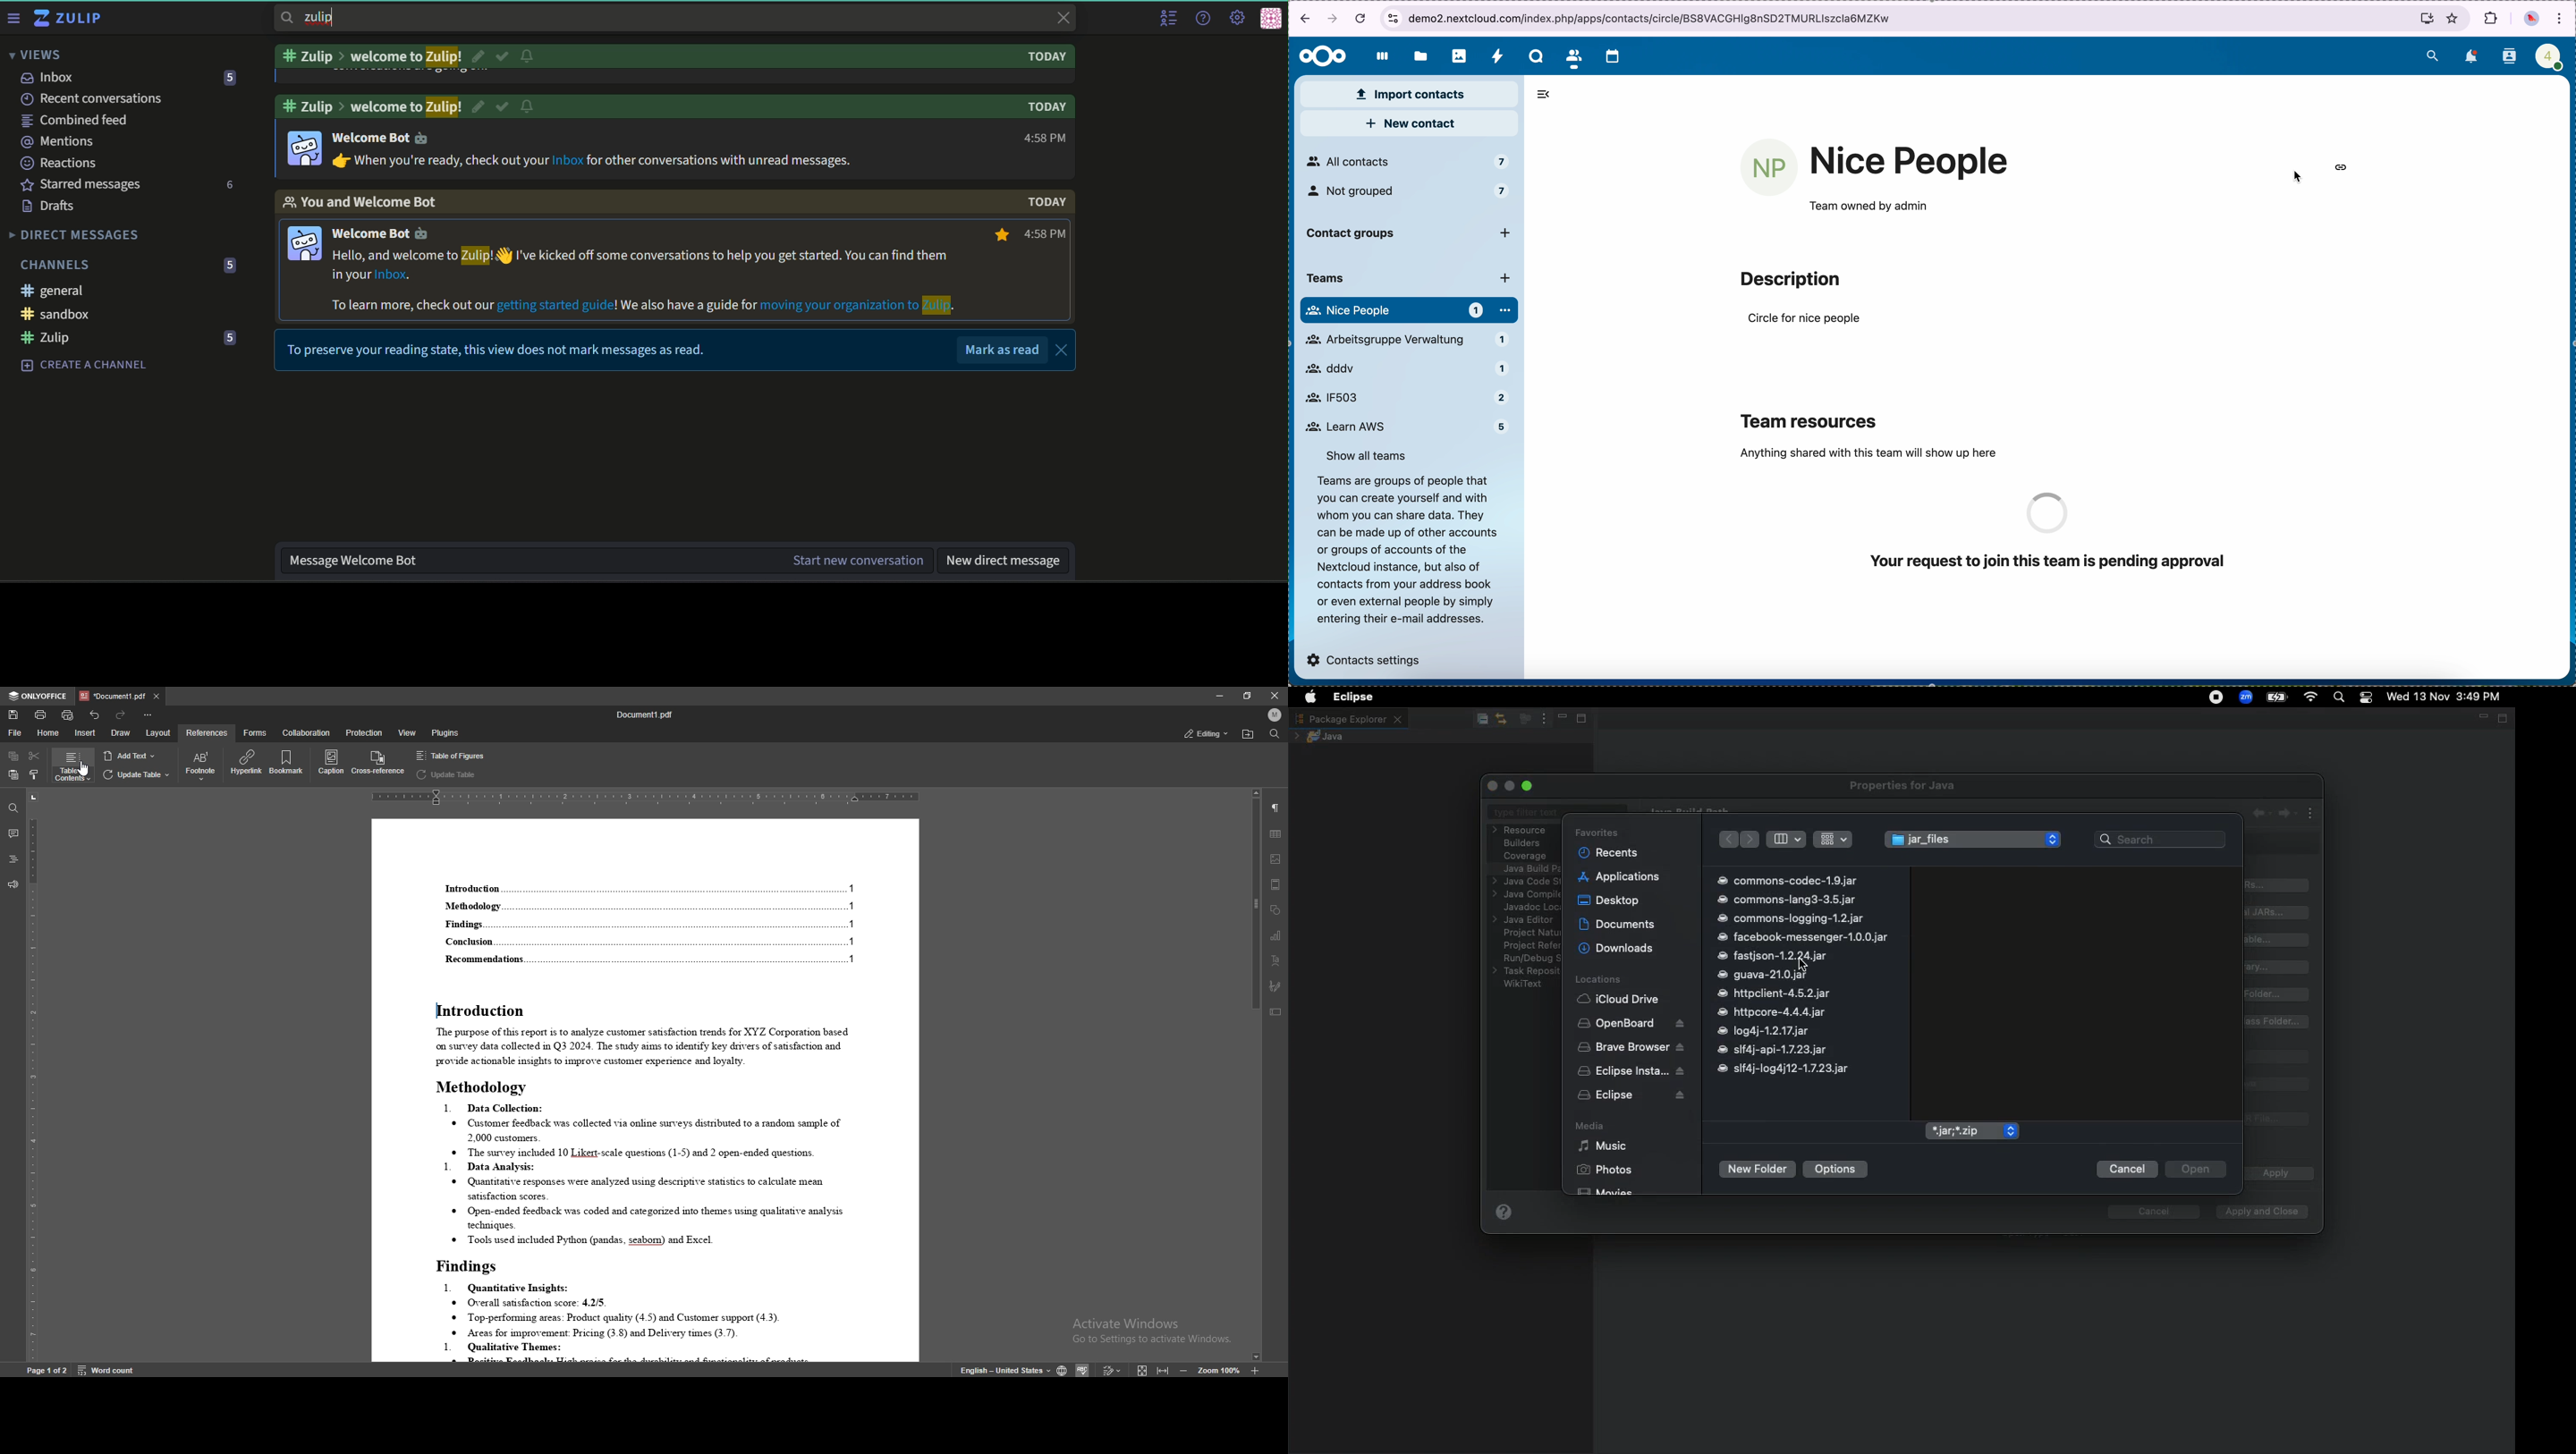  I want to click on text box, so click(1275, 1012).